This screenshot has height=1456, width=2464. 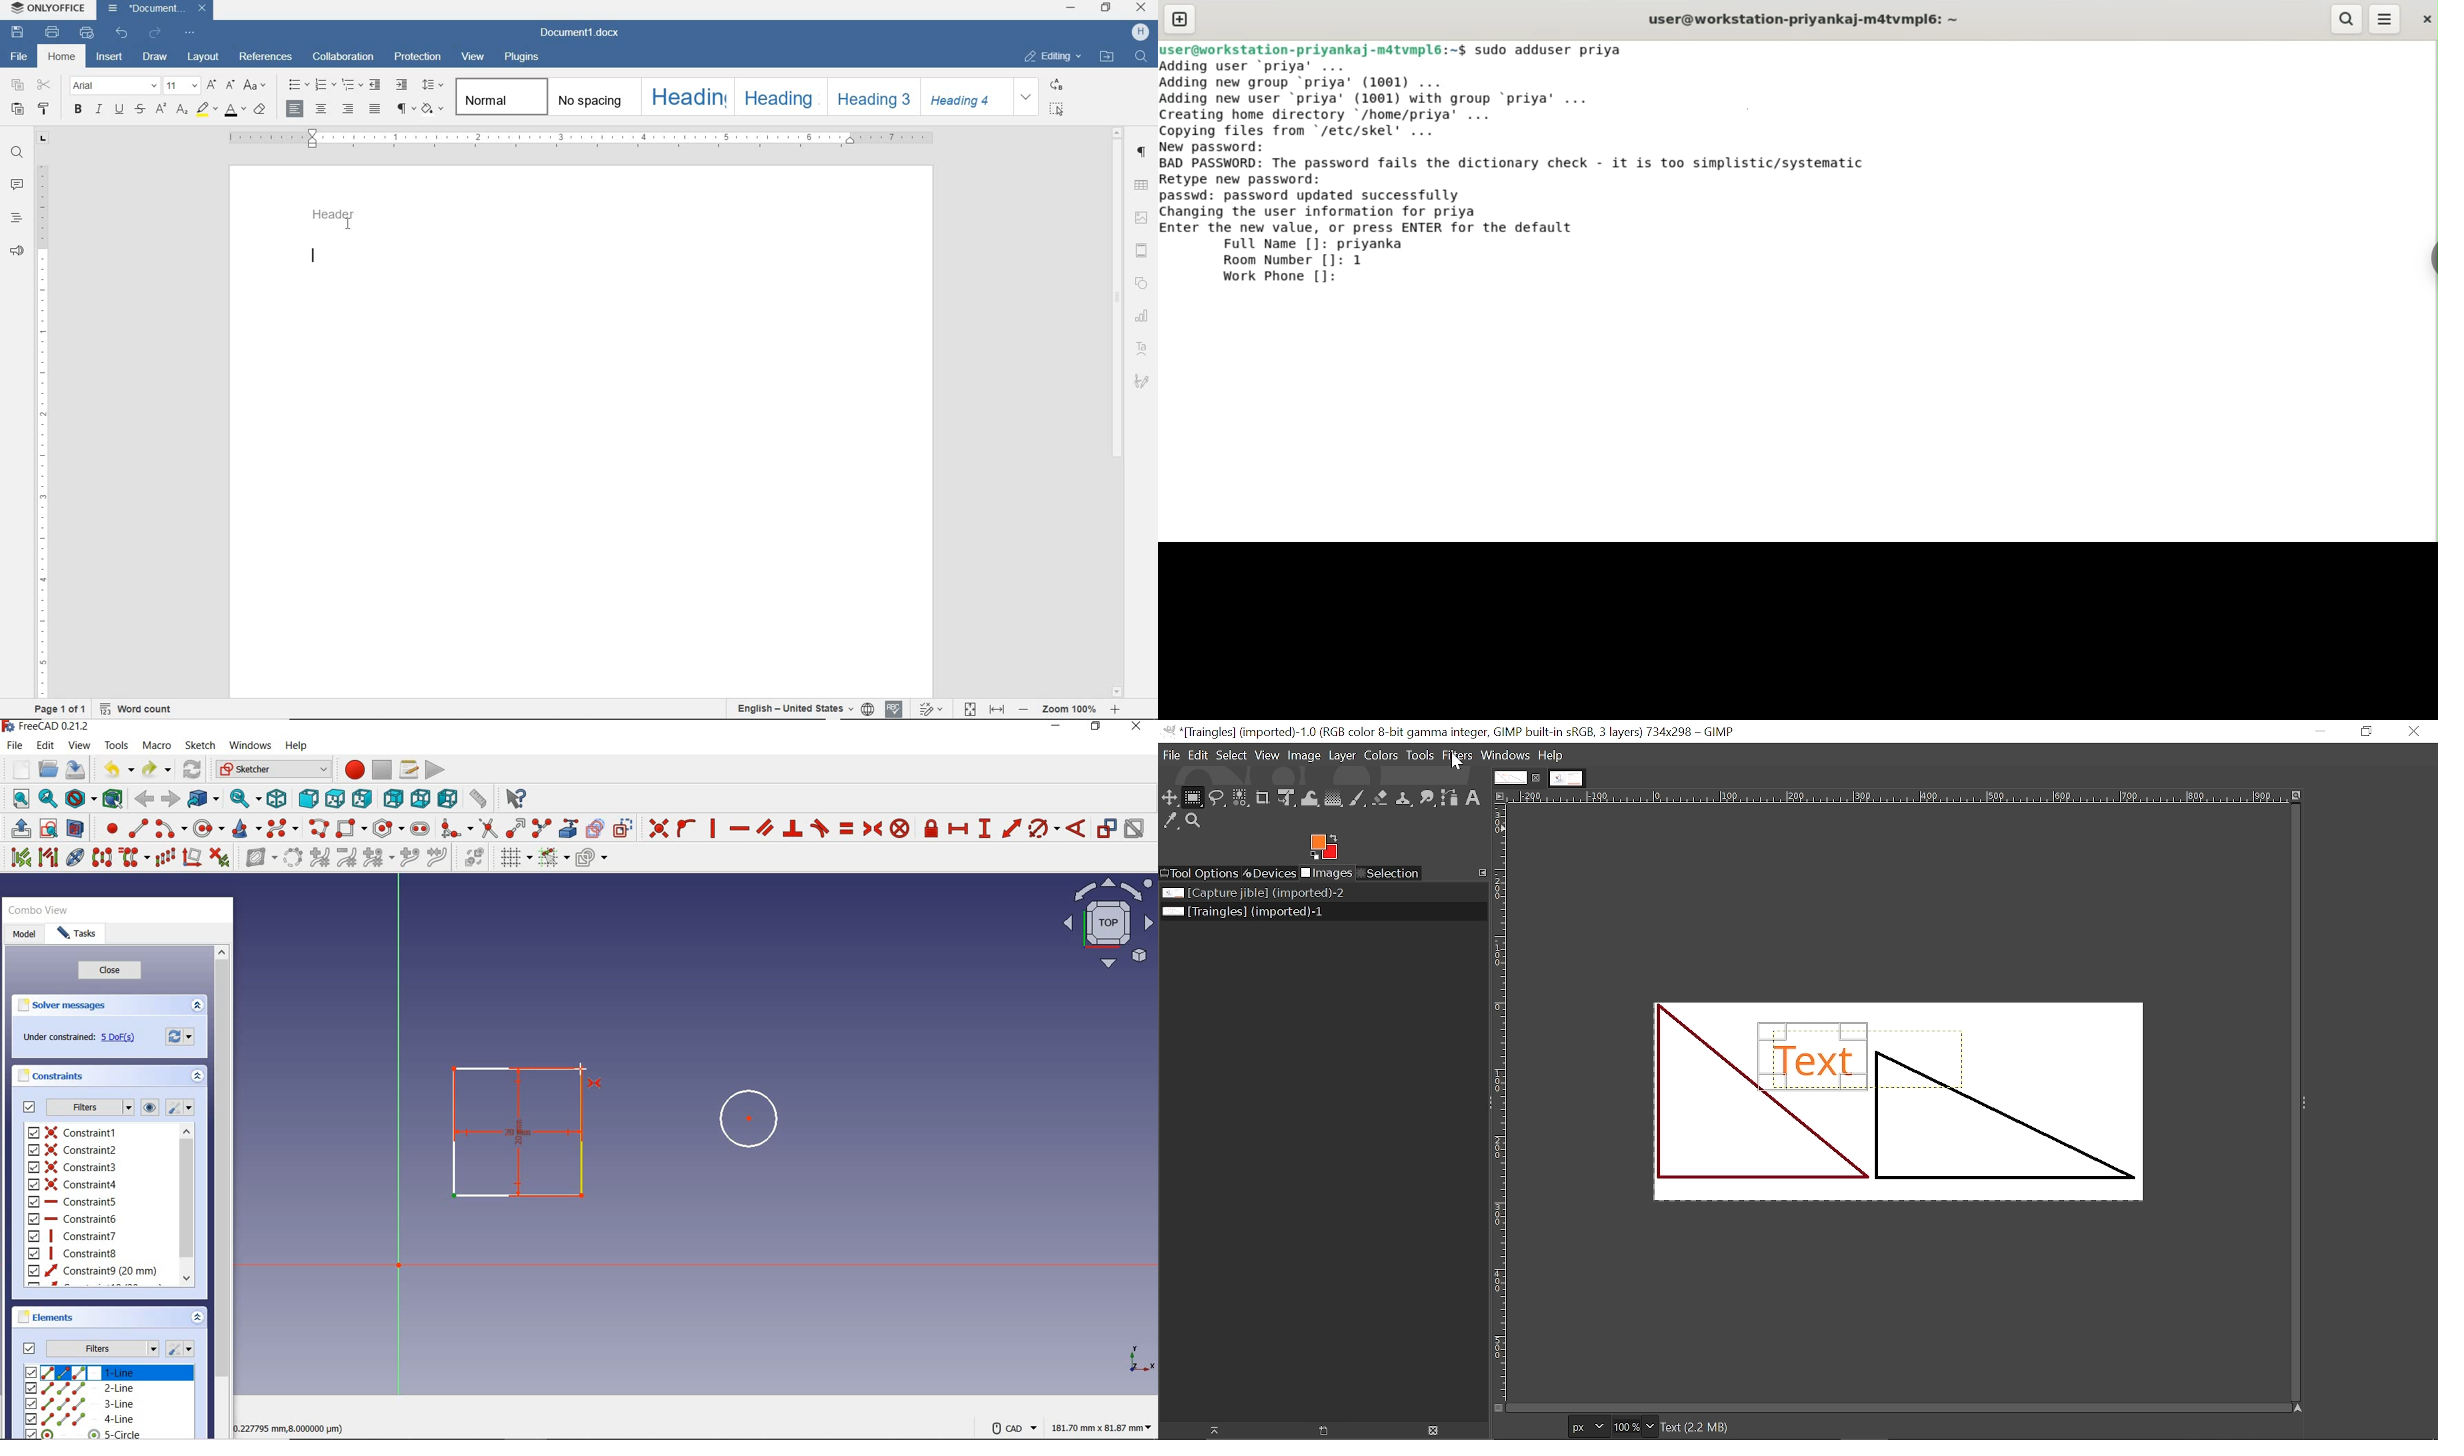 What do you see at coordinates (423, 830) in the screenshot?
I see `create slot` at bounding box center [423, 830].